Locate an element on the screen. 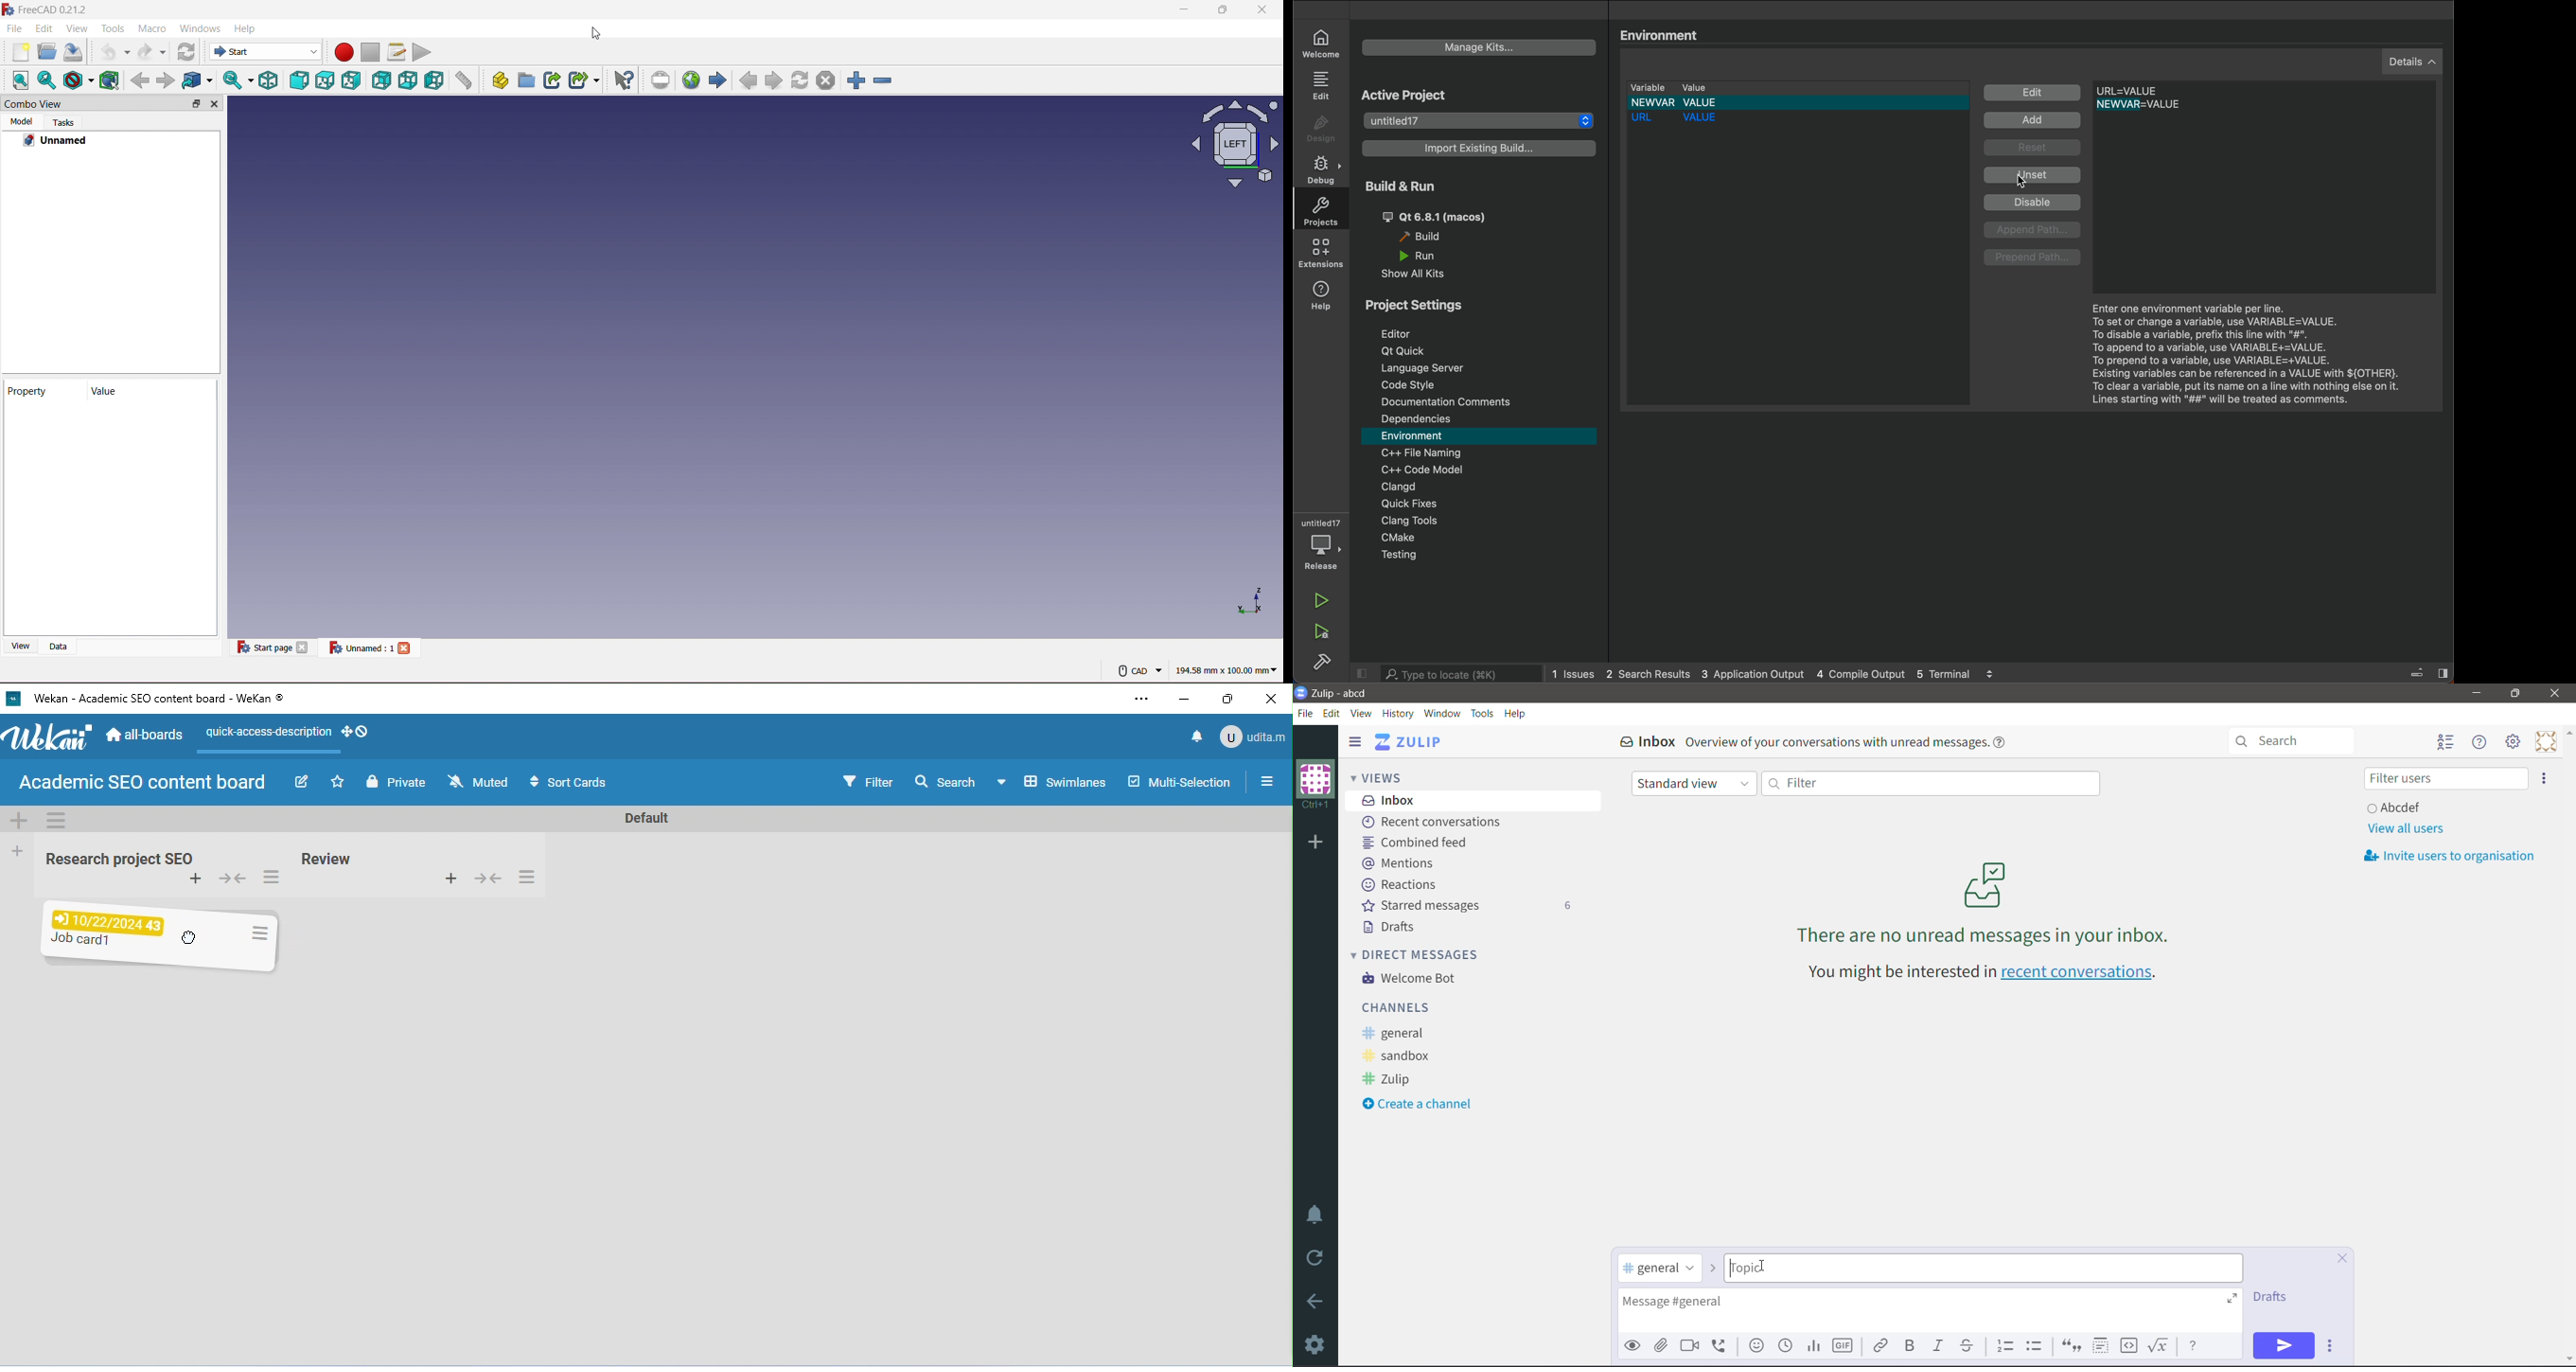 This screenshot has height=1372, width=2576. Send is located at coordinates (2284, 1346).